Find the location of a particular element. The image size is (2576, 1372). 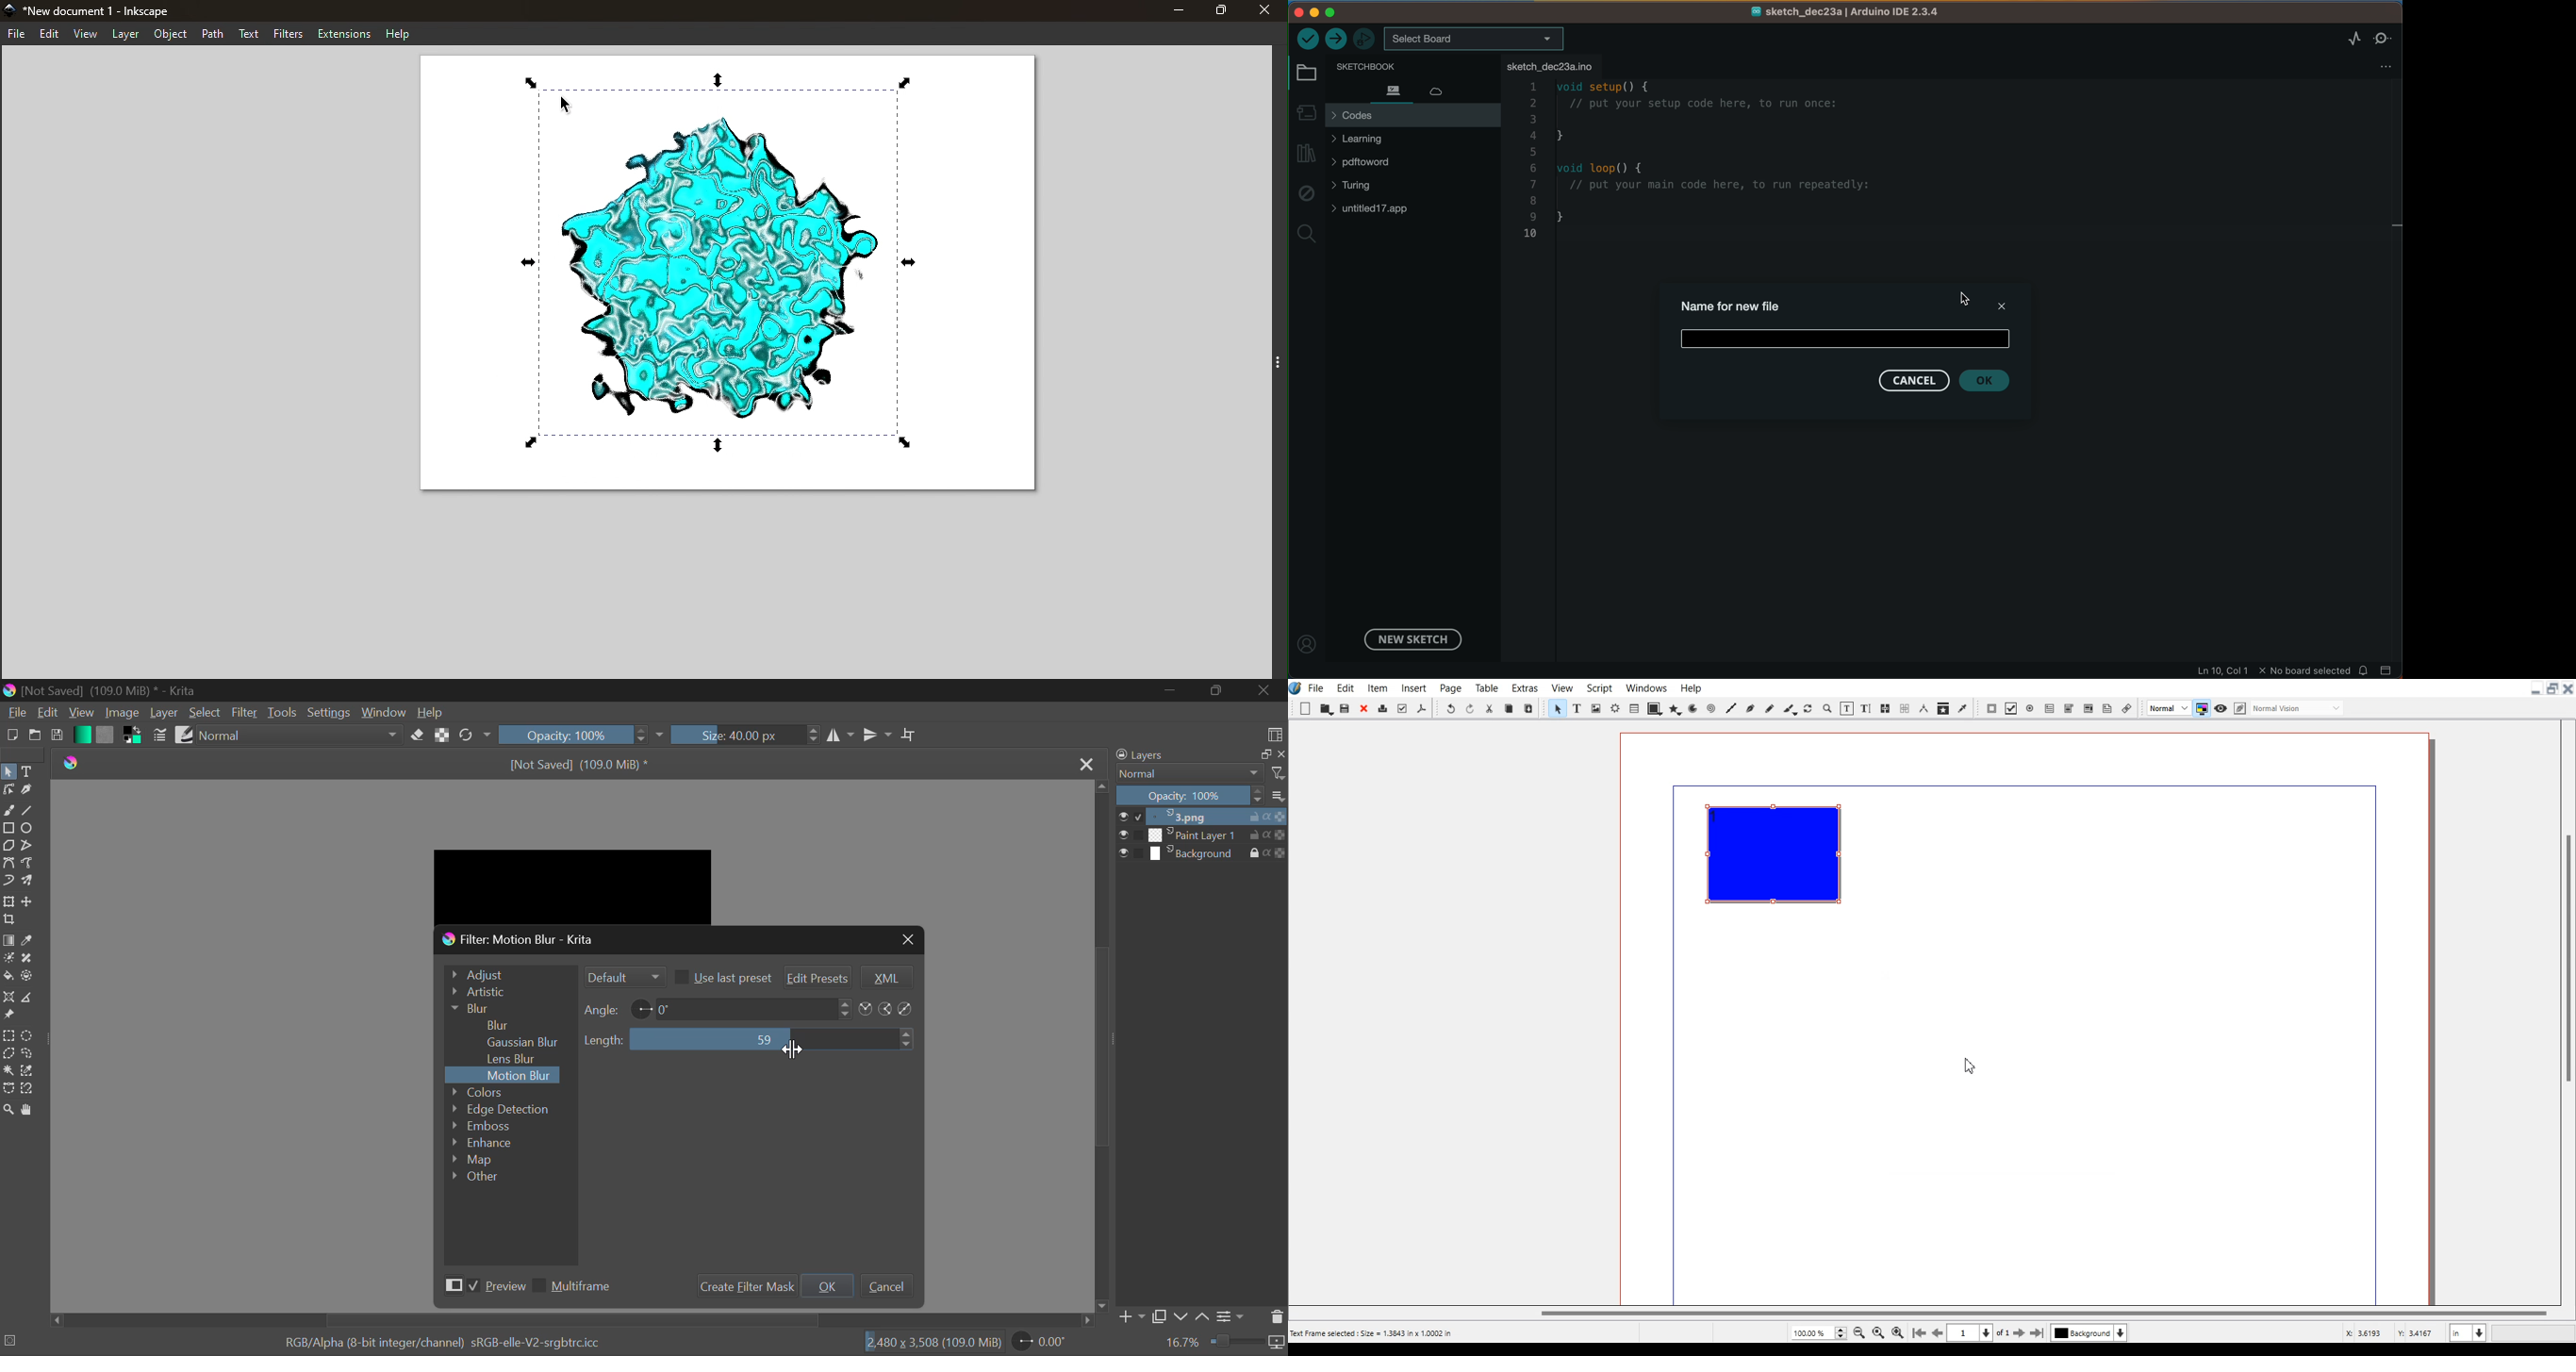

PDF Check Box is located at coordinates (2012, 708).